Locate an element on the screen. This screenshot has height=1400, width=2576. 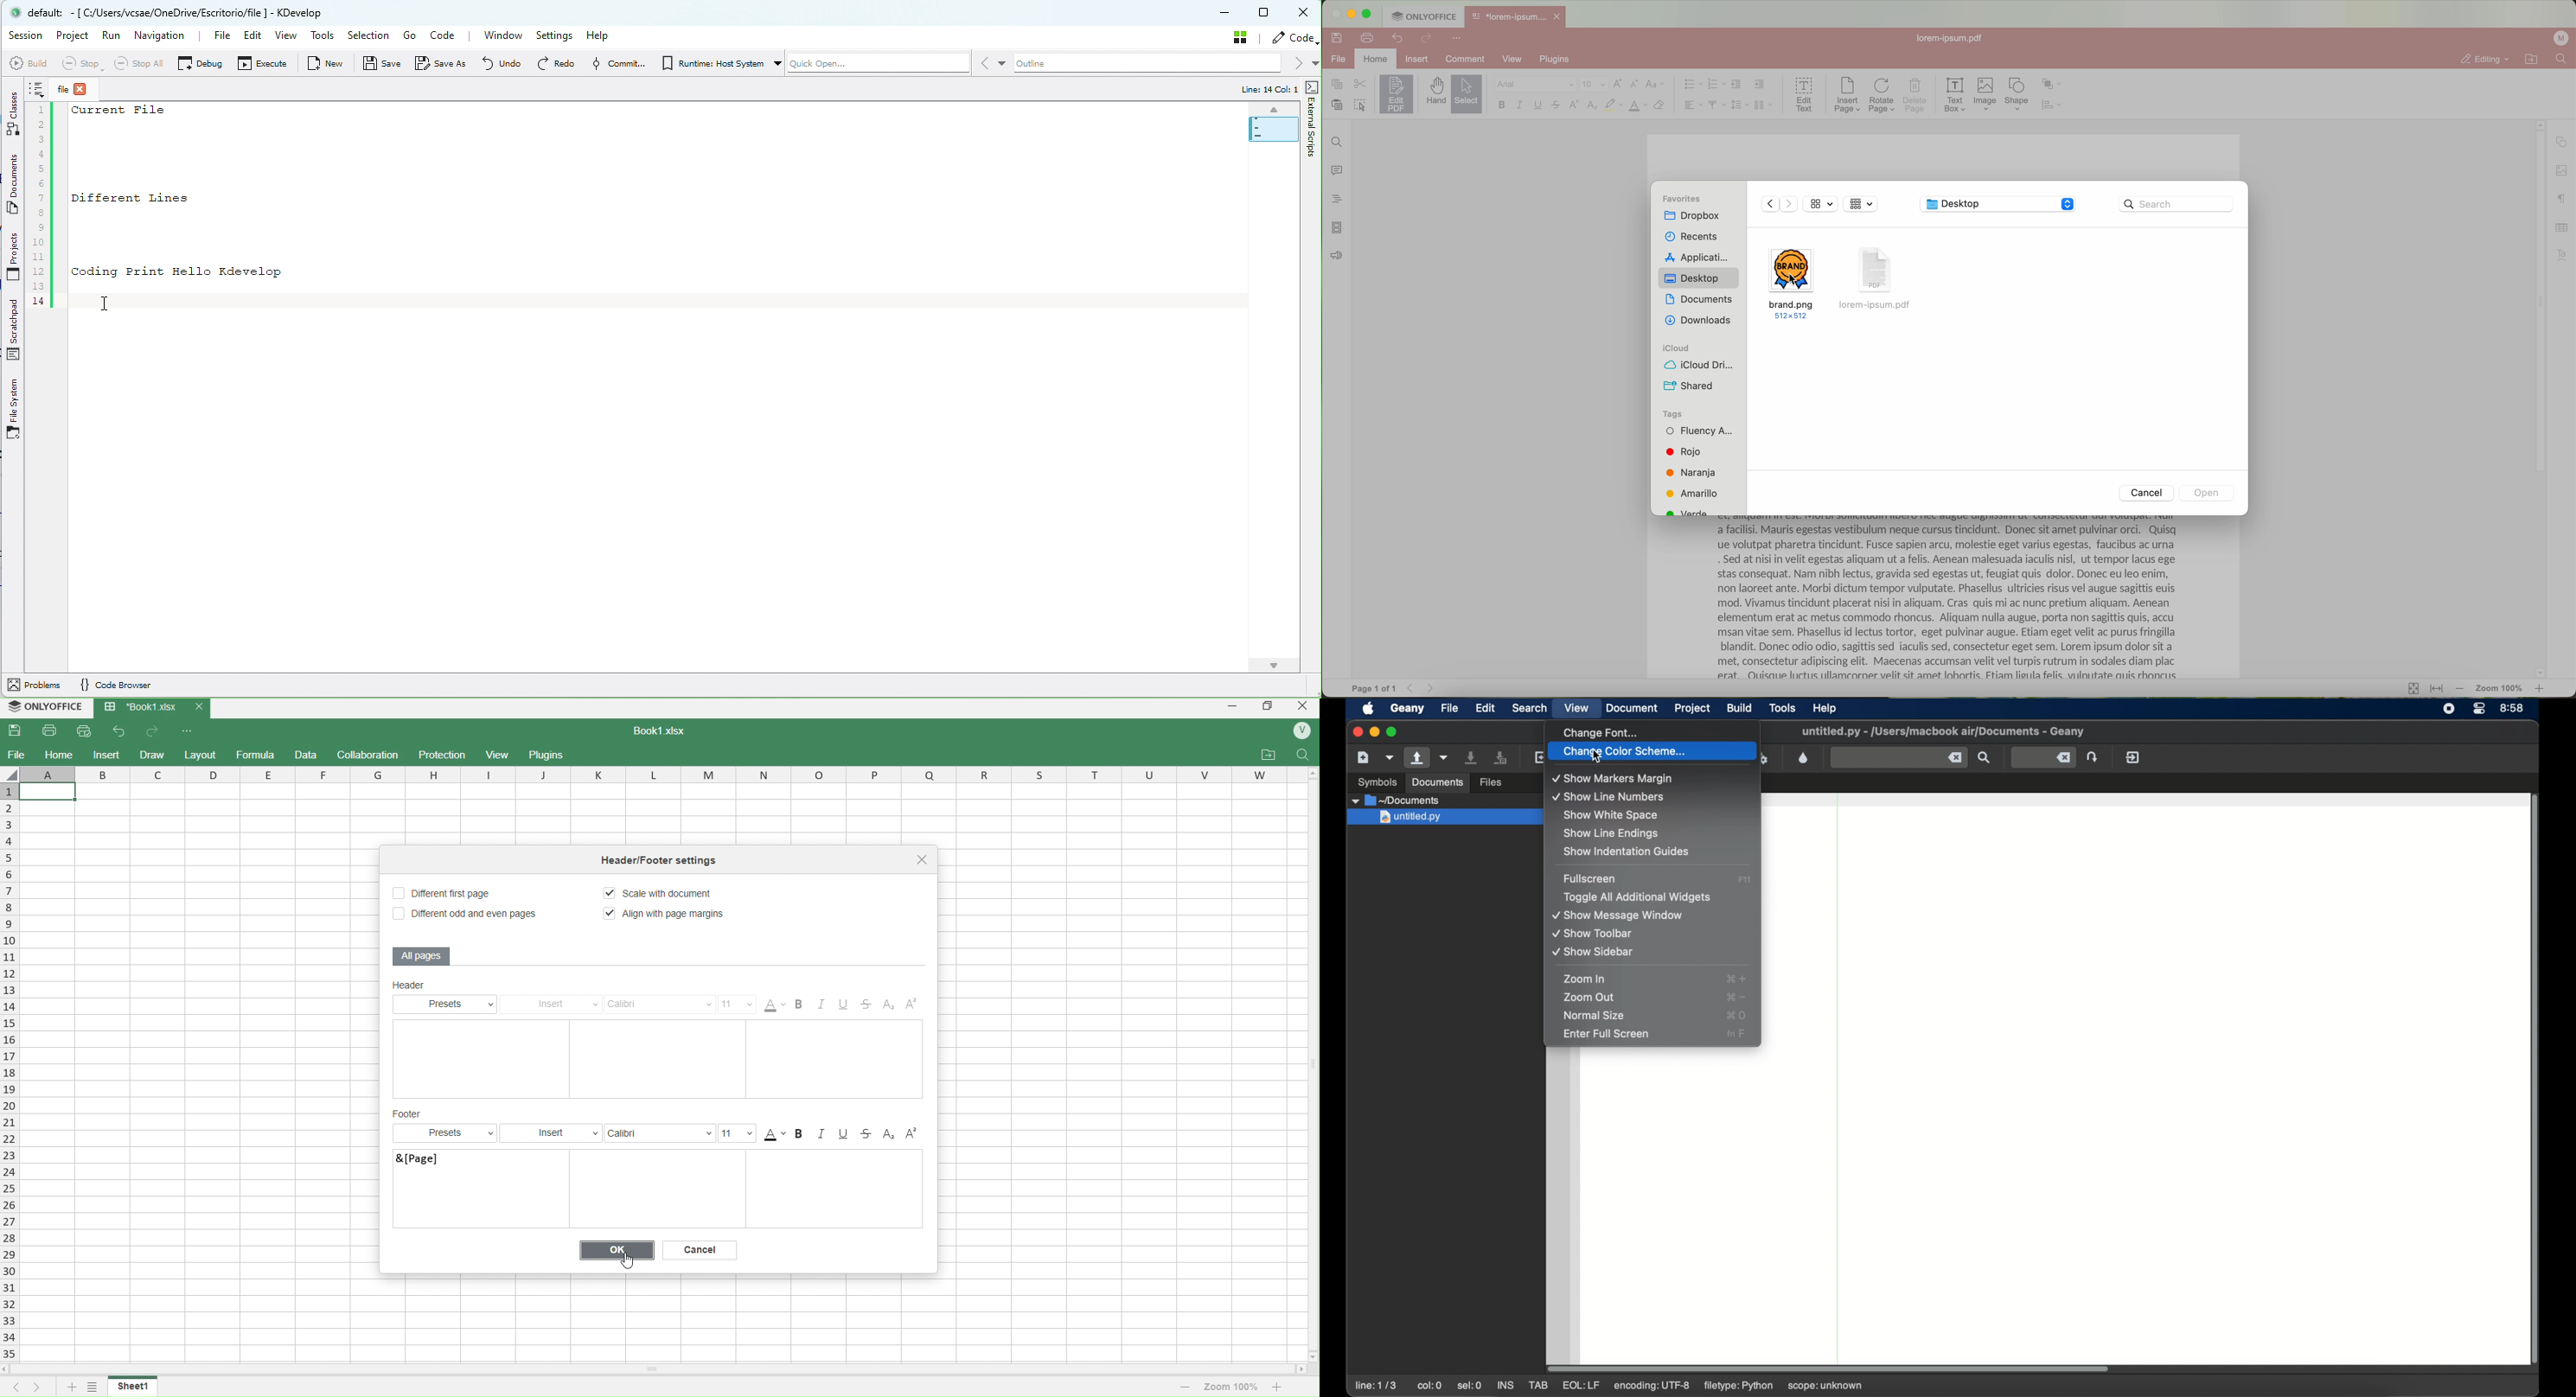
lorem-ipsum.pdf is located at coordinates (1953, 37).